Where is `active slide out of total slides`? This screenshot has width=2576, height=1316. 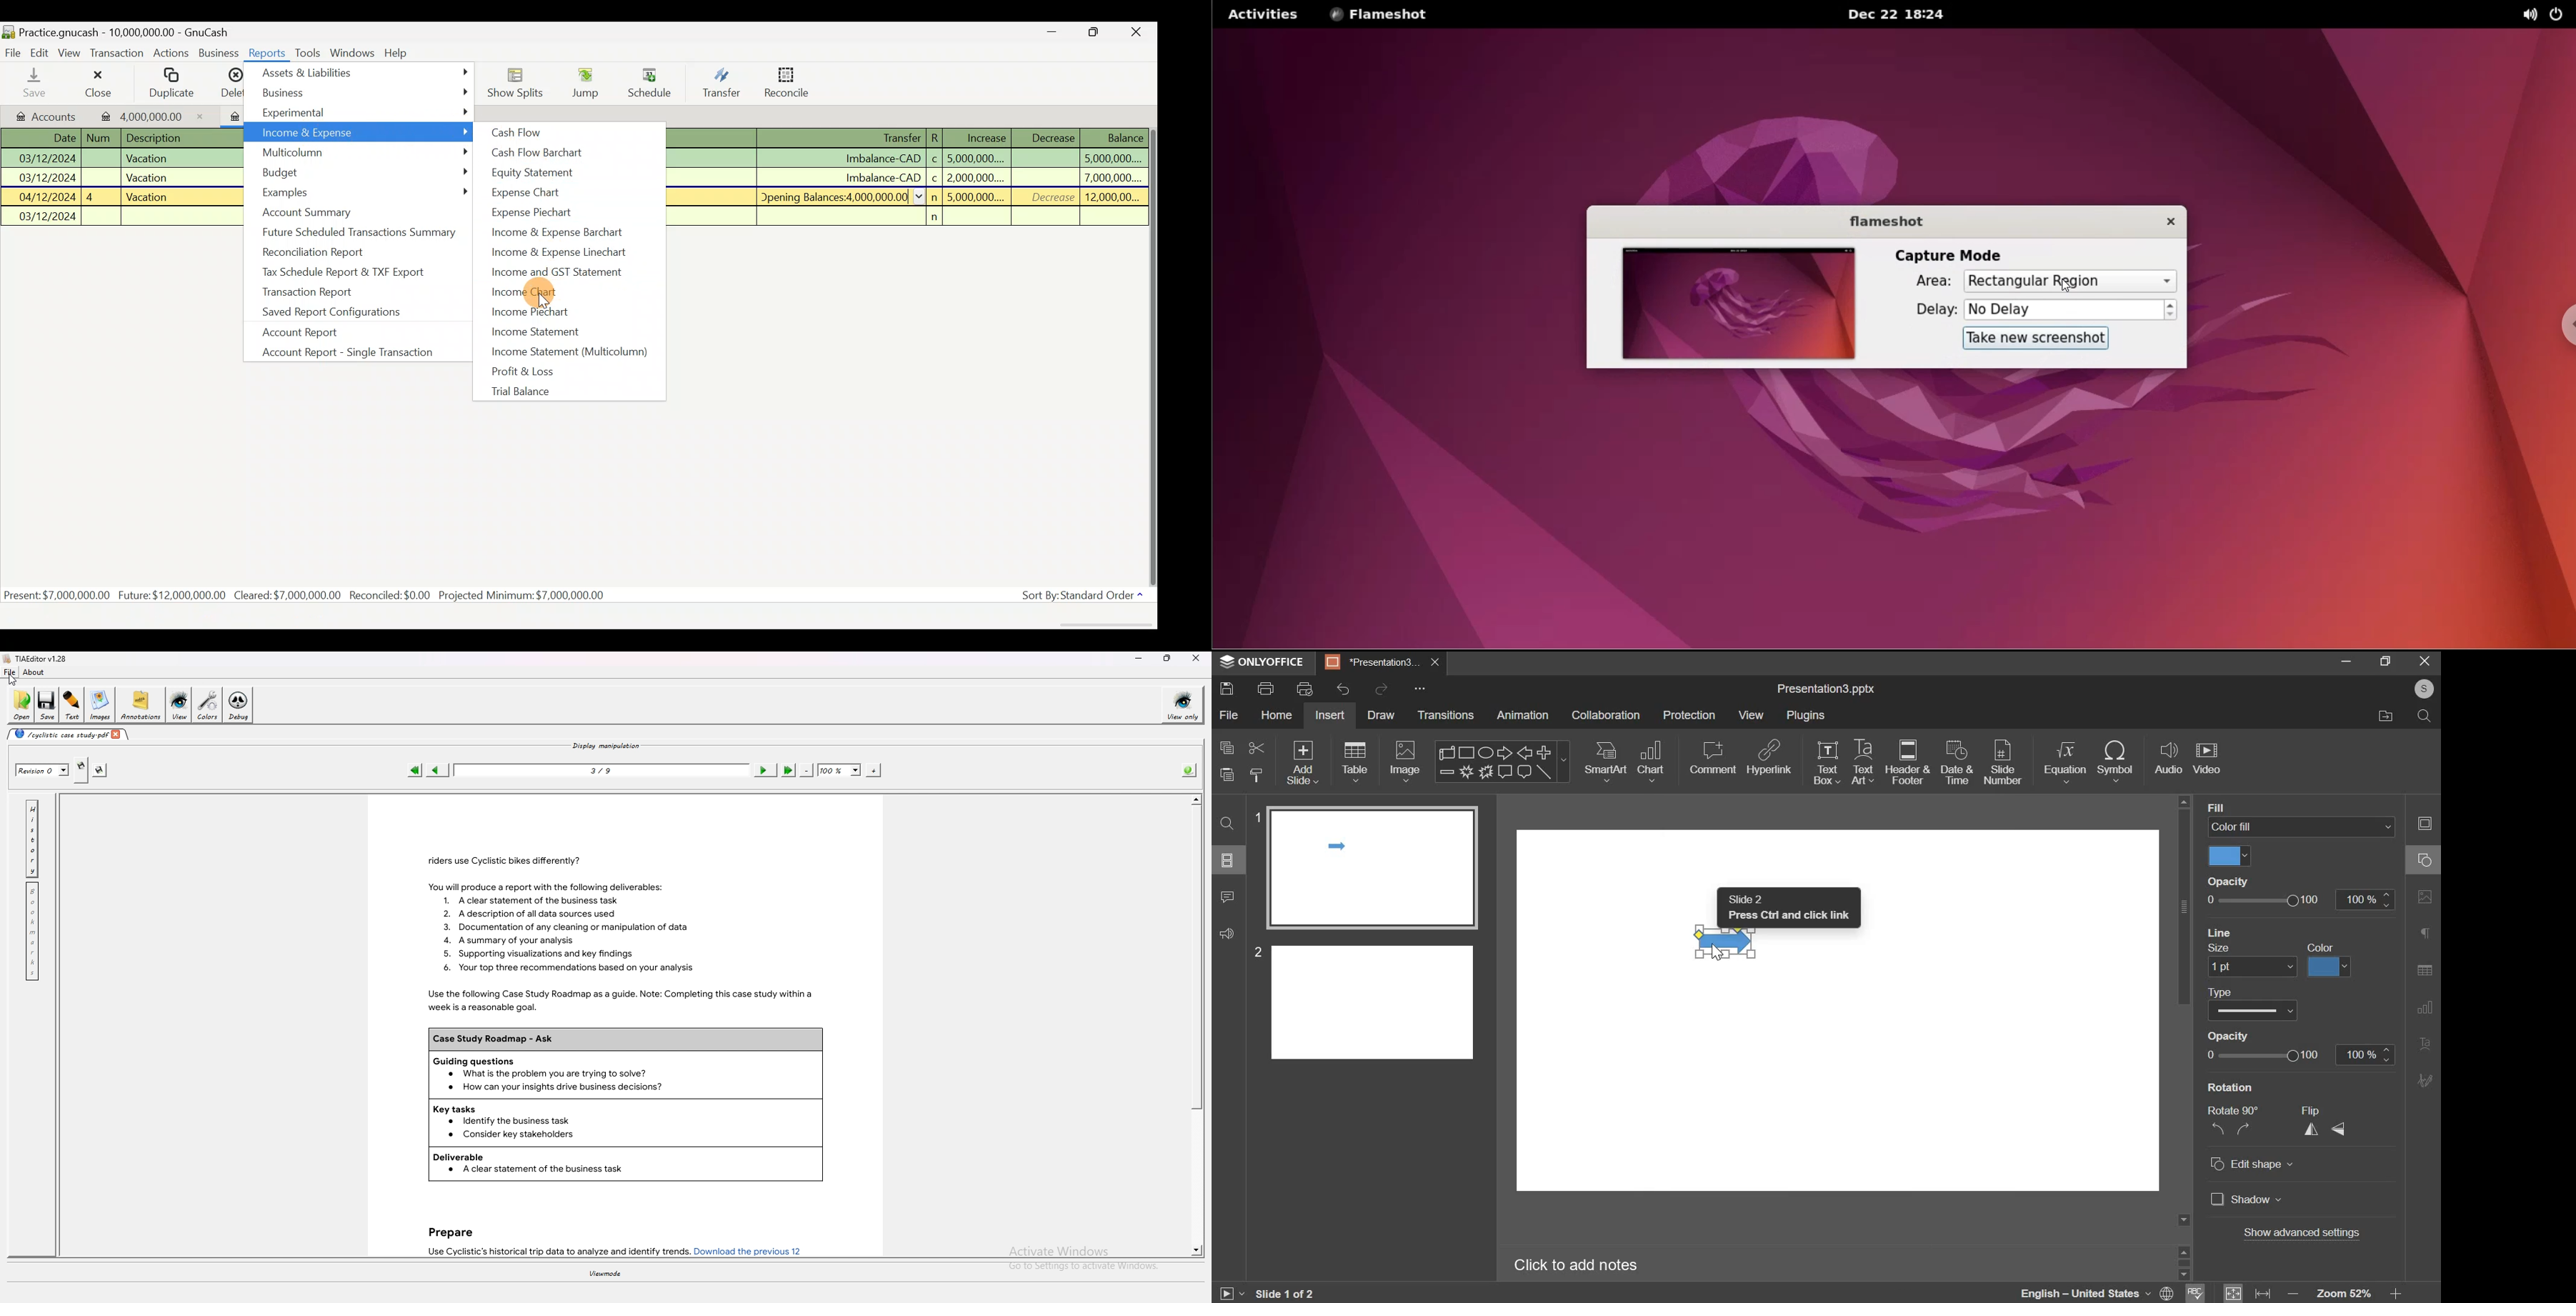 active slide out of total slides is located at coordinates (1285, 1293).